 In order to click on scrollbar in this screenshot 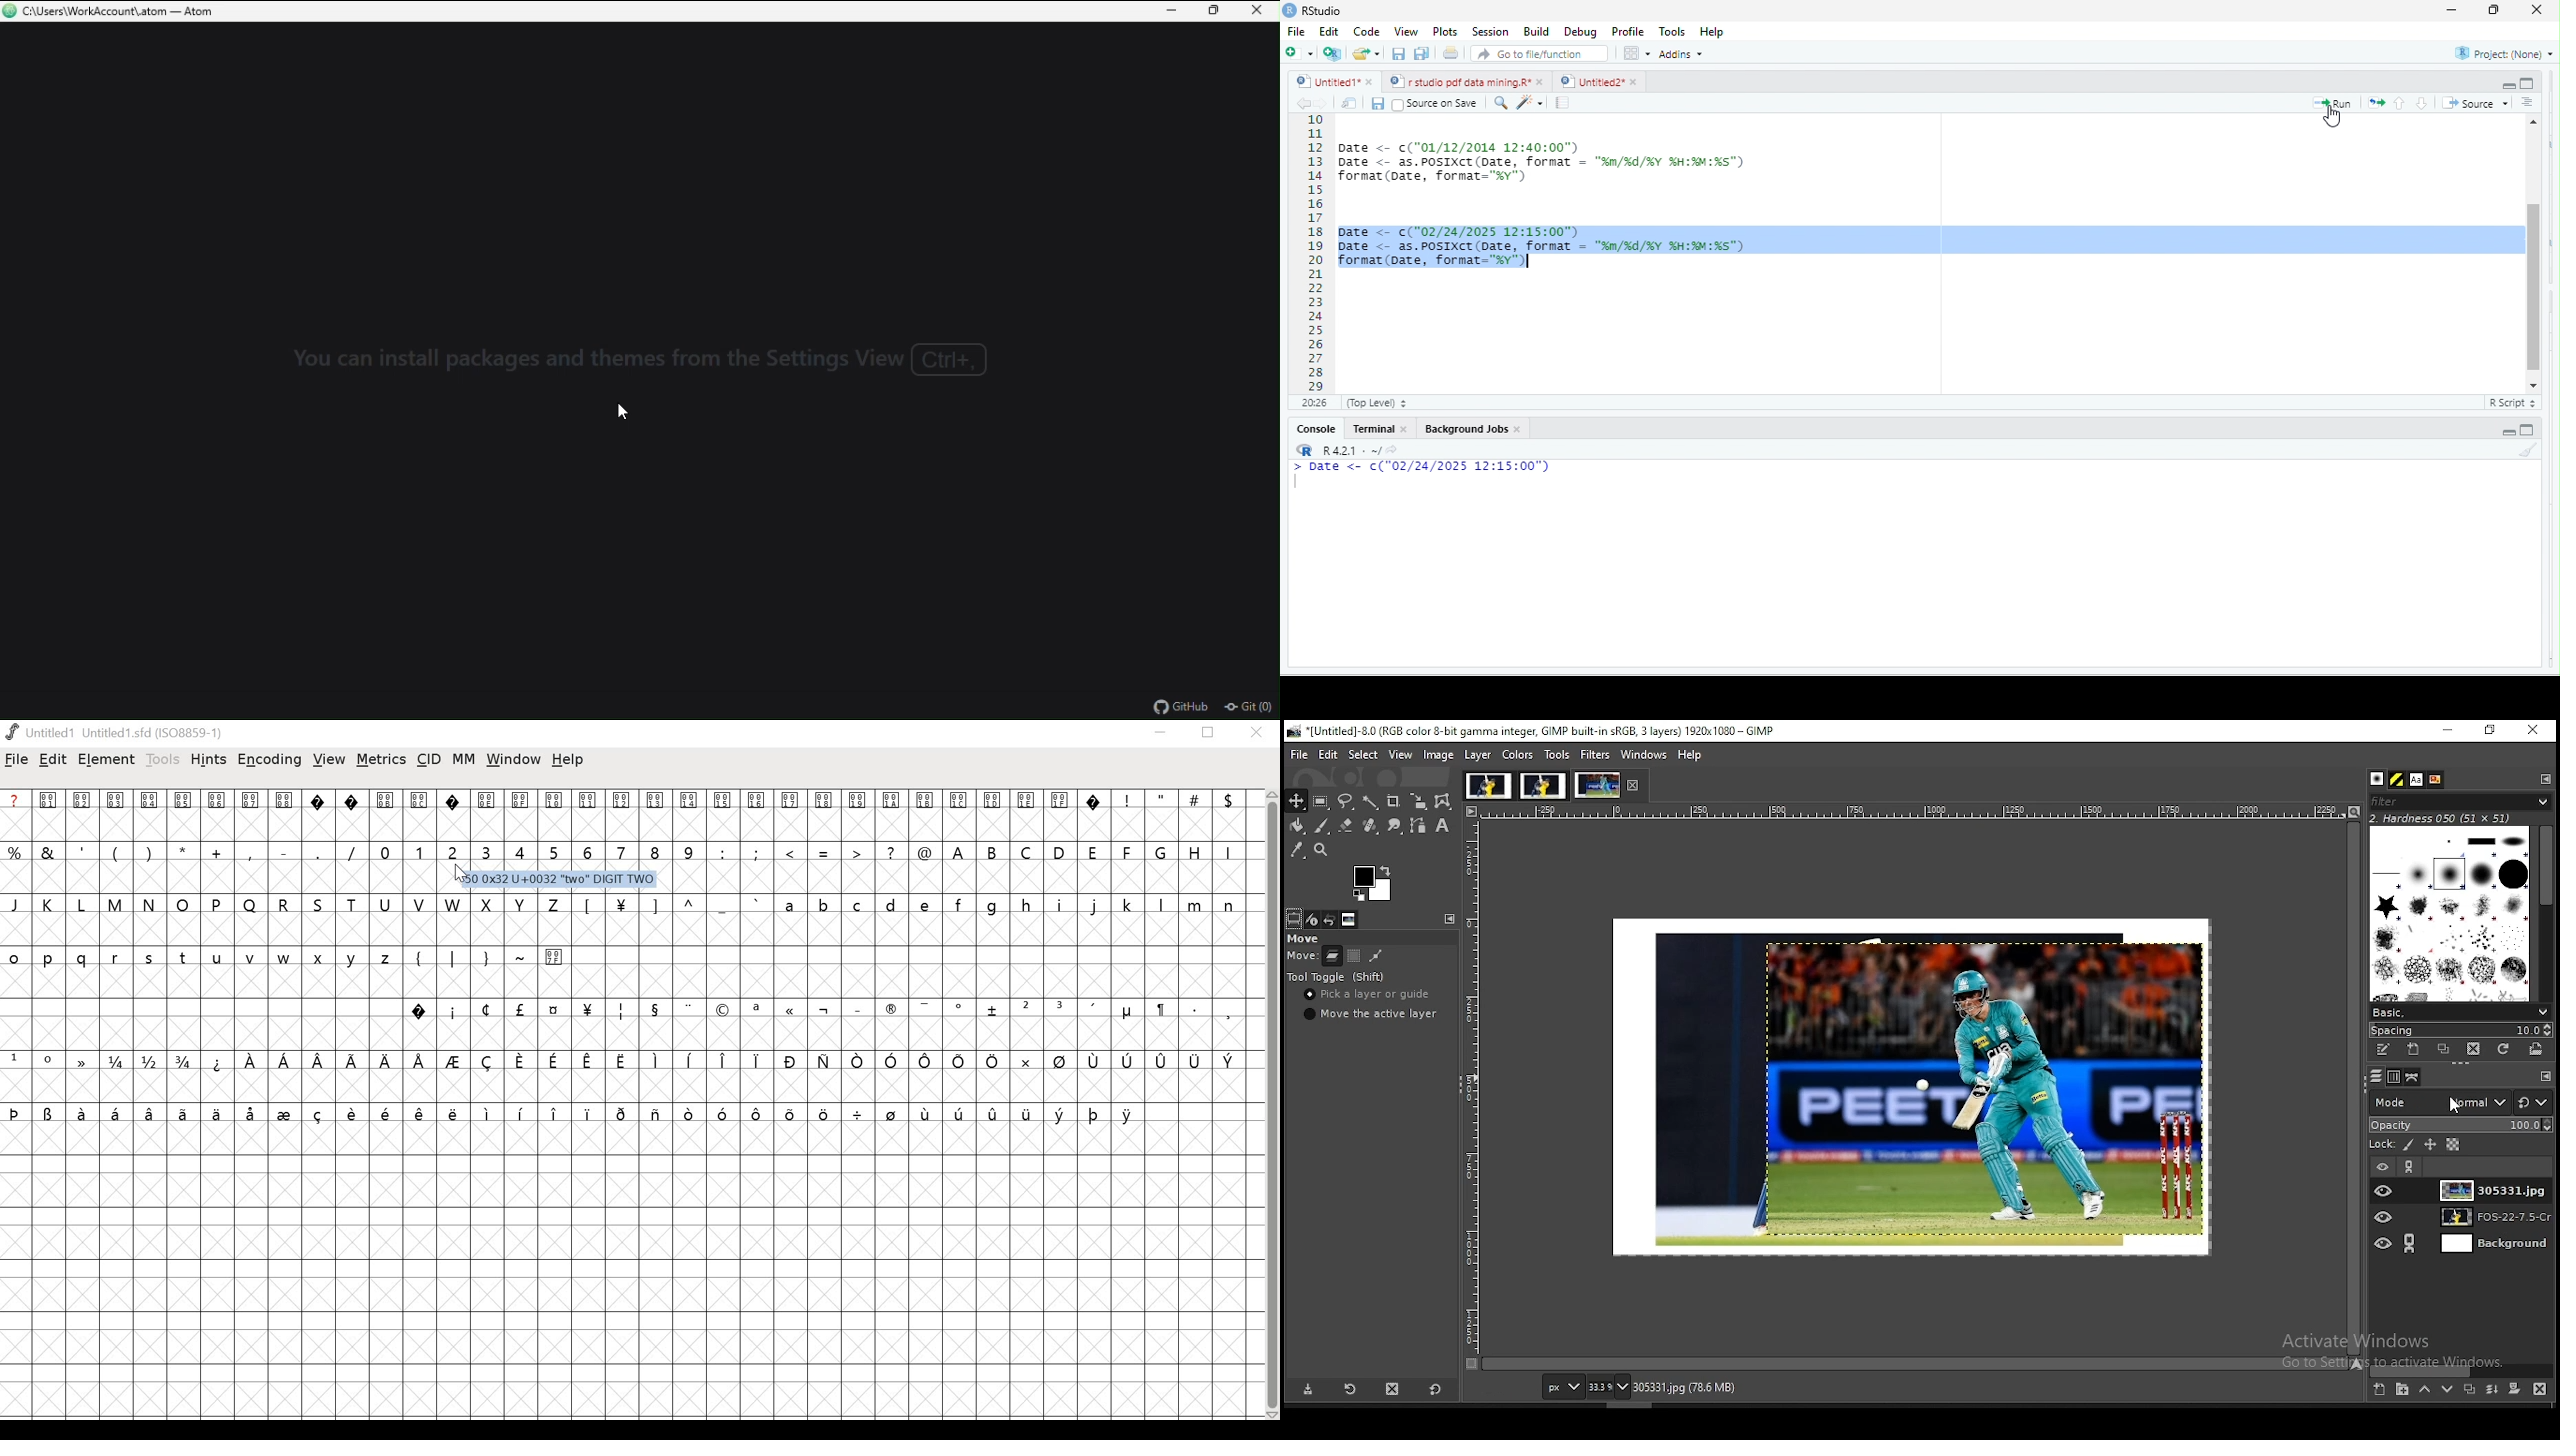, I will do `click(1270, 1105)`.